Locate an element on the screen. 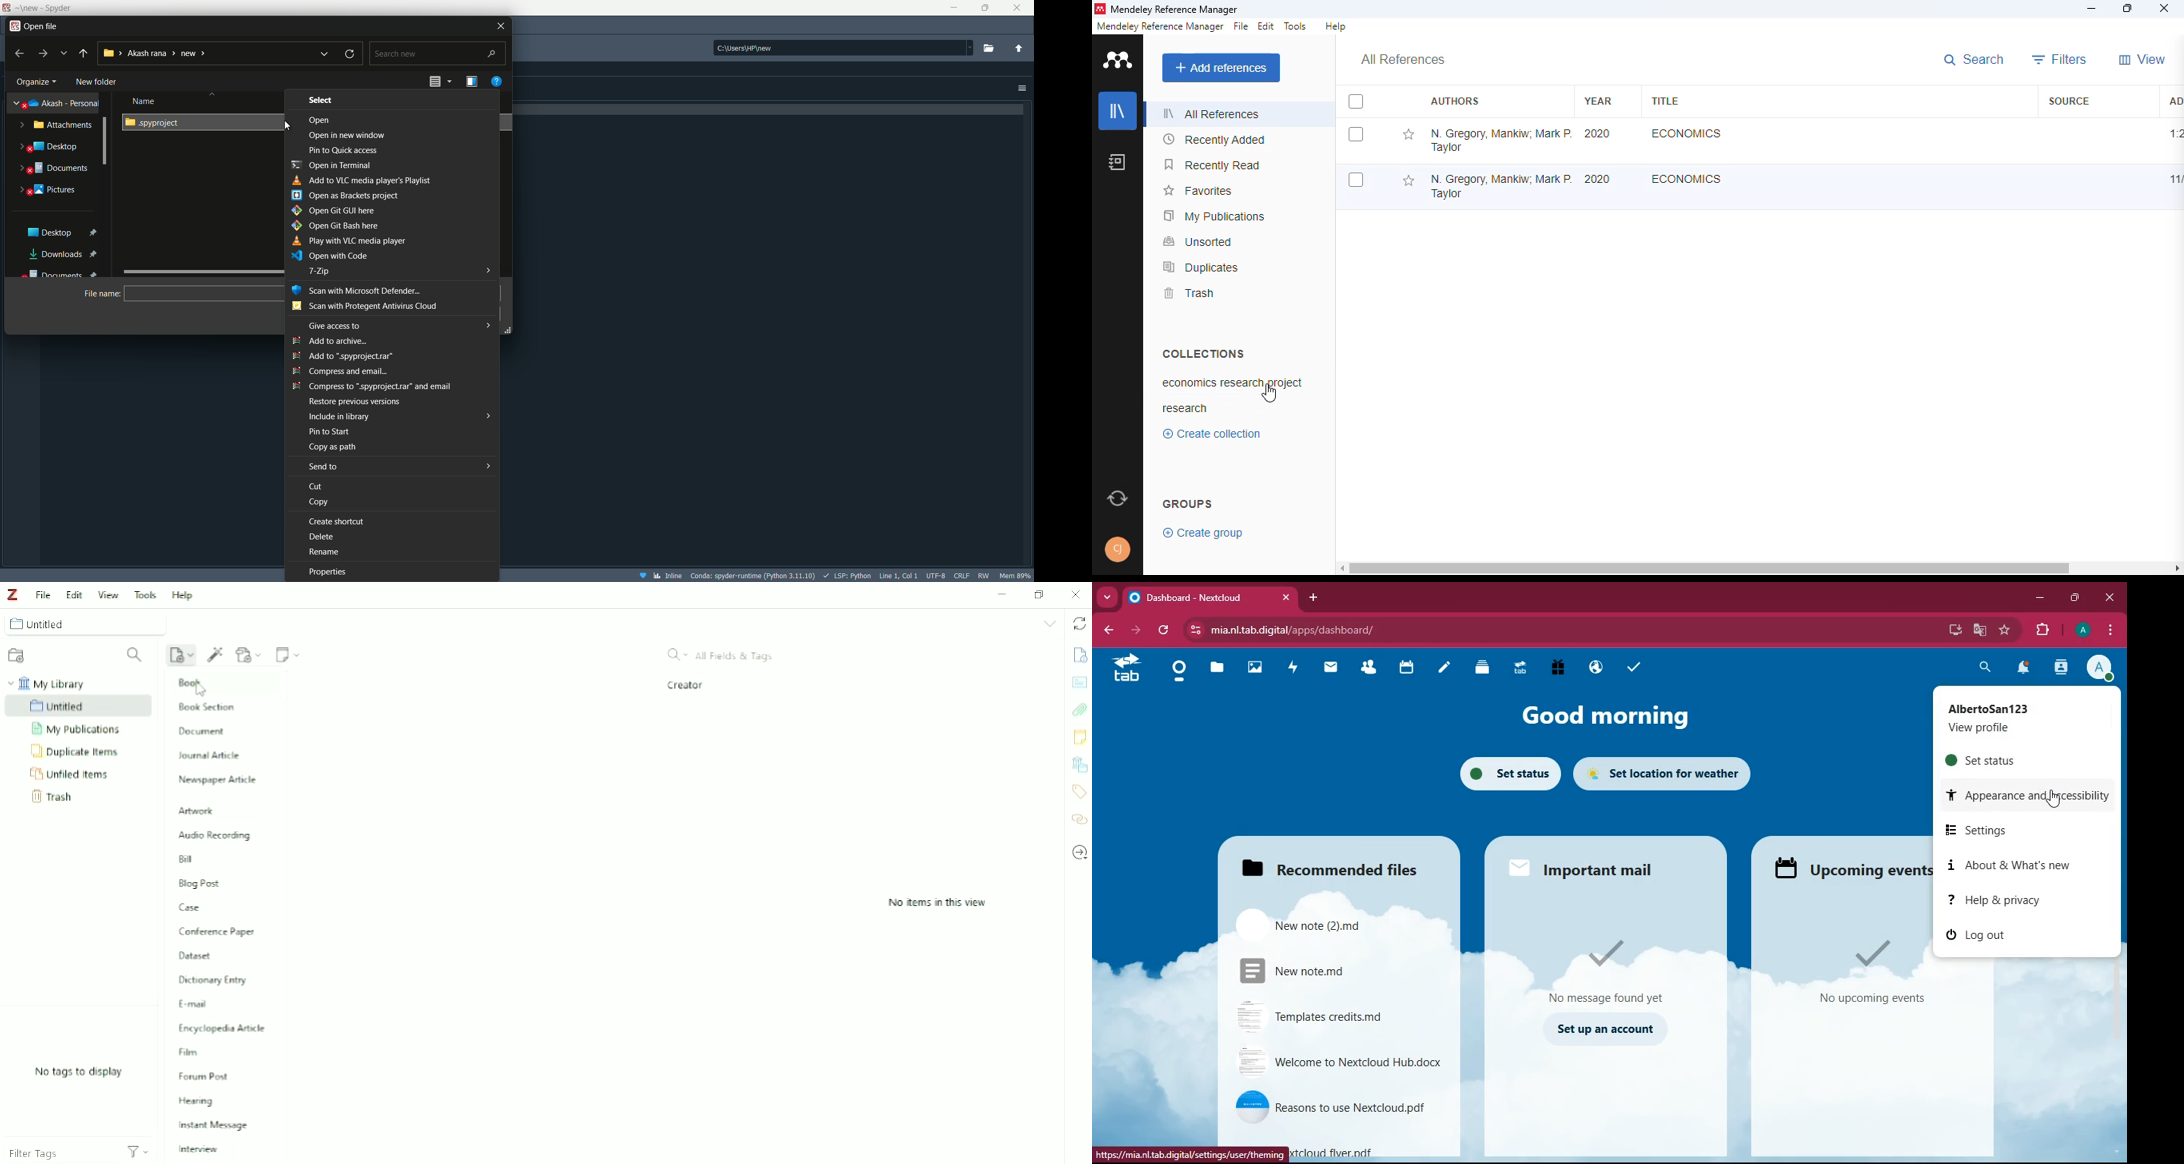 This screenshot has width=2184, height=1176. mendeley reference manager is located at coordinates (1160, 26).